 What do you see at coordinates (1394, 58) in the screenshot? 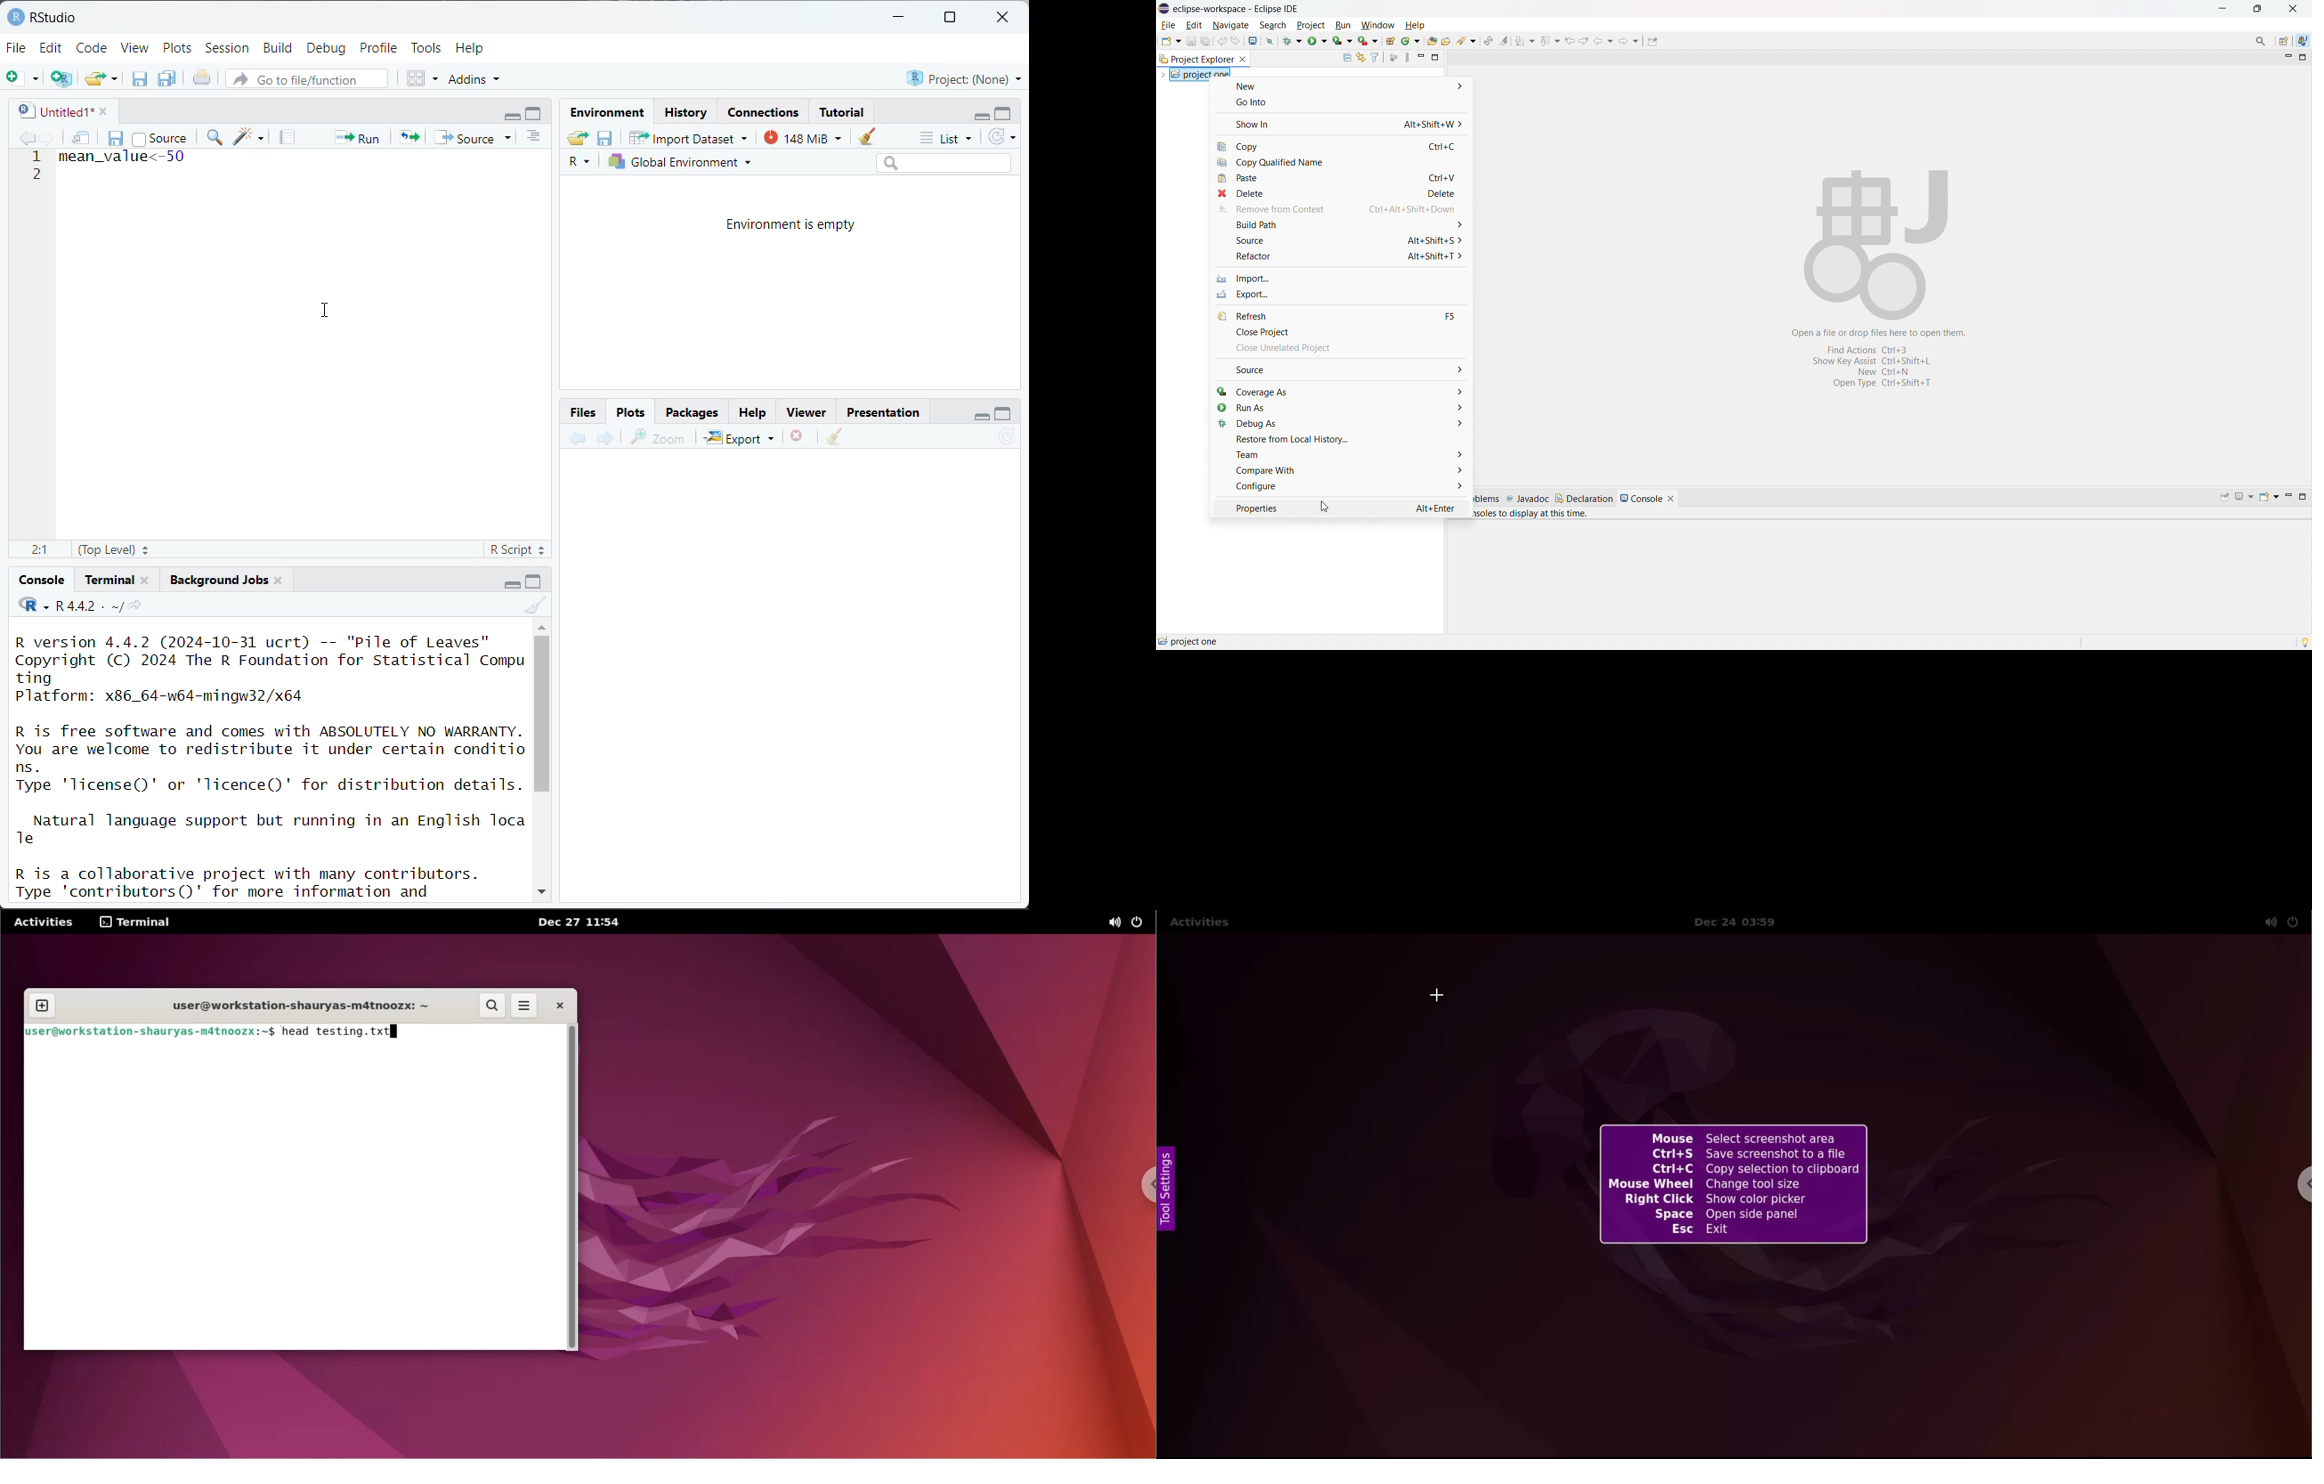
I see `focus on active task ` at bounding box center [1394, 58].